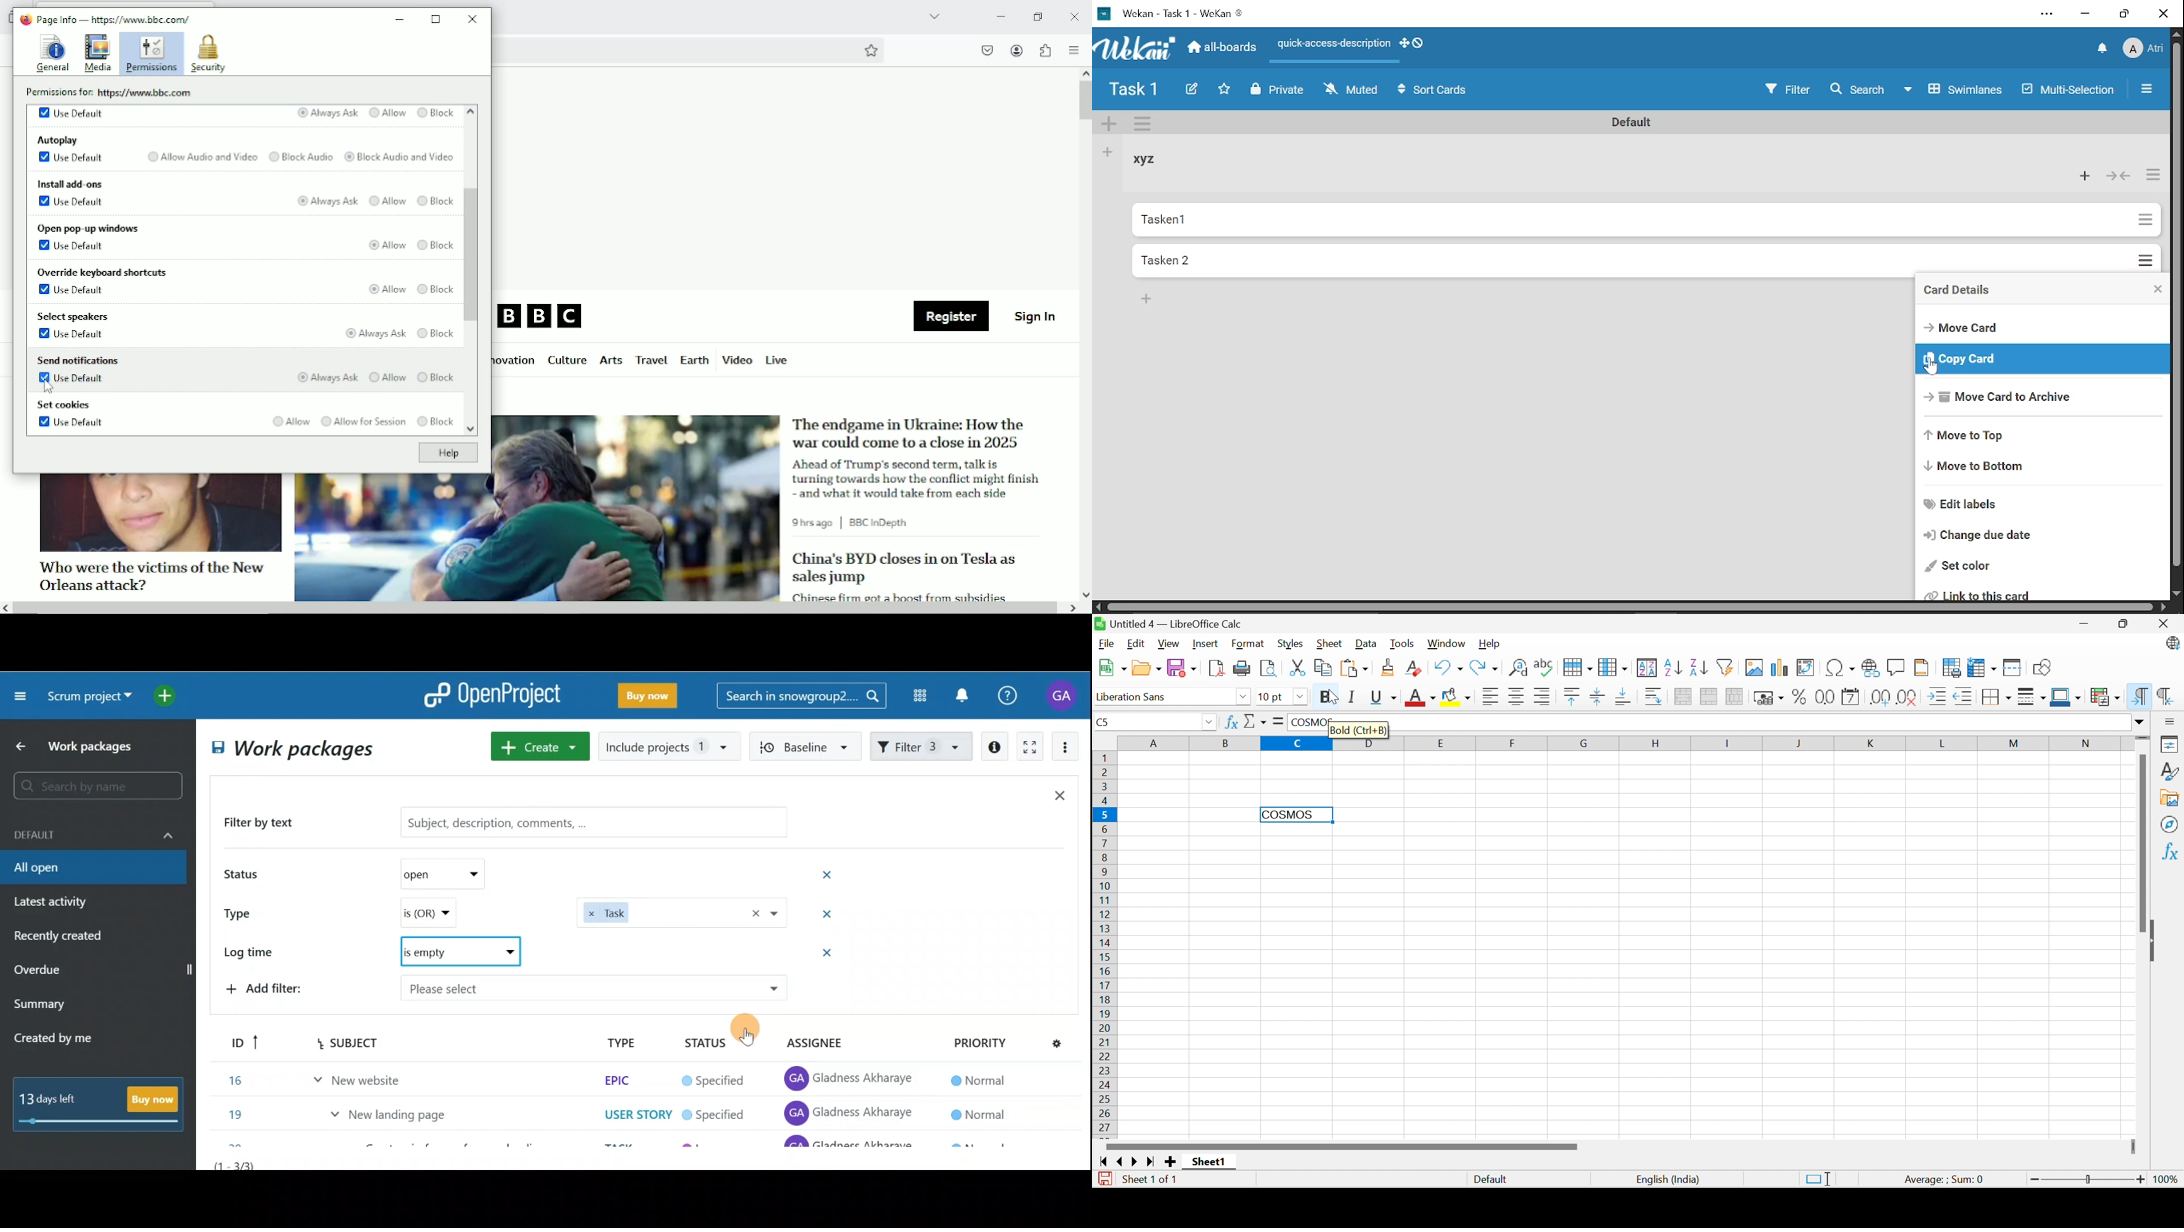 The image size is (2184, 1232). Describe the element at coordinates (1085, 594) in the screenshot. I see `scroll down` at that location.